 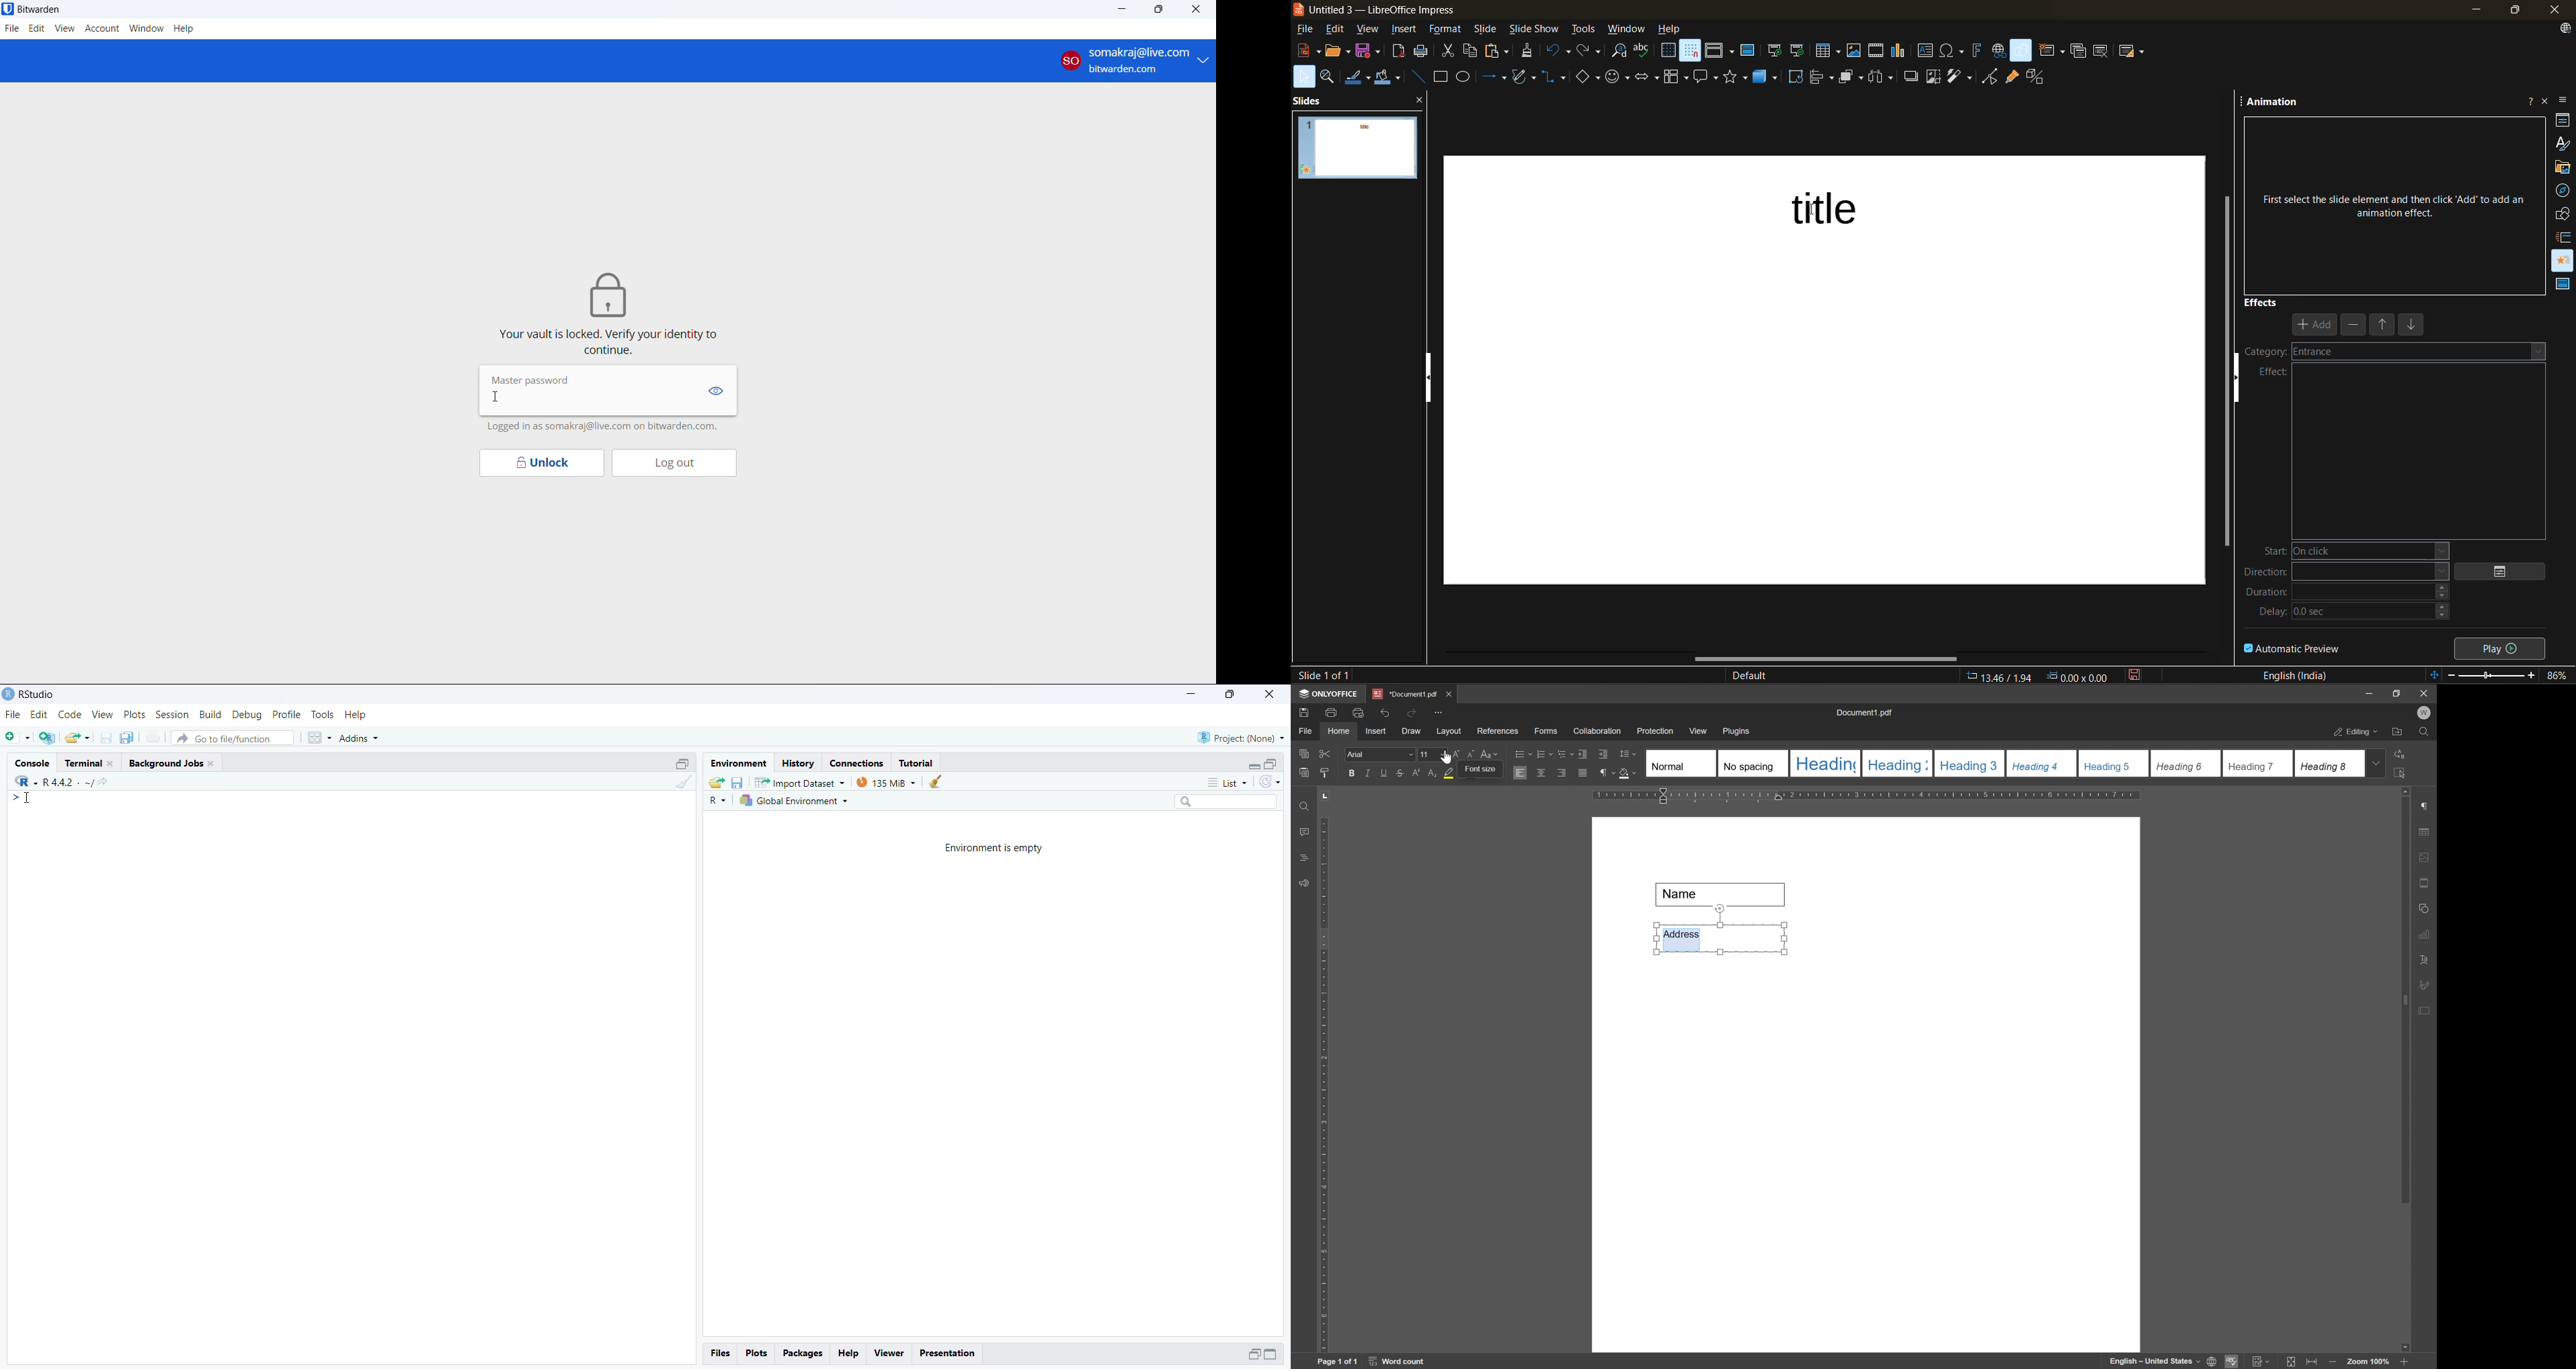 What do you see at coordinates (1469, 755) in the screenshot?
I see `decrement font size` at bounding box center [1469, 755].